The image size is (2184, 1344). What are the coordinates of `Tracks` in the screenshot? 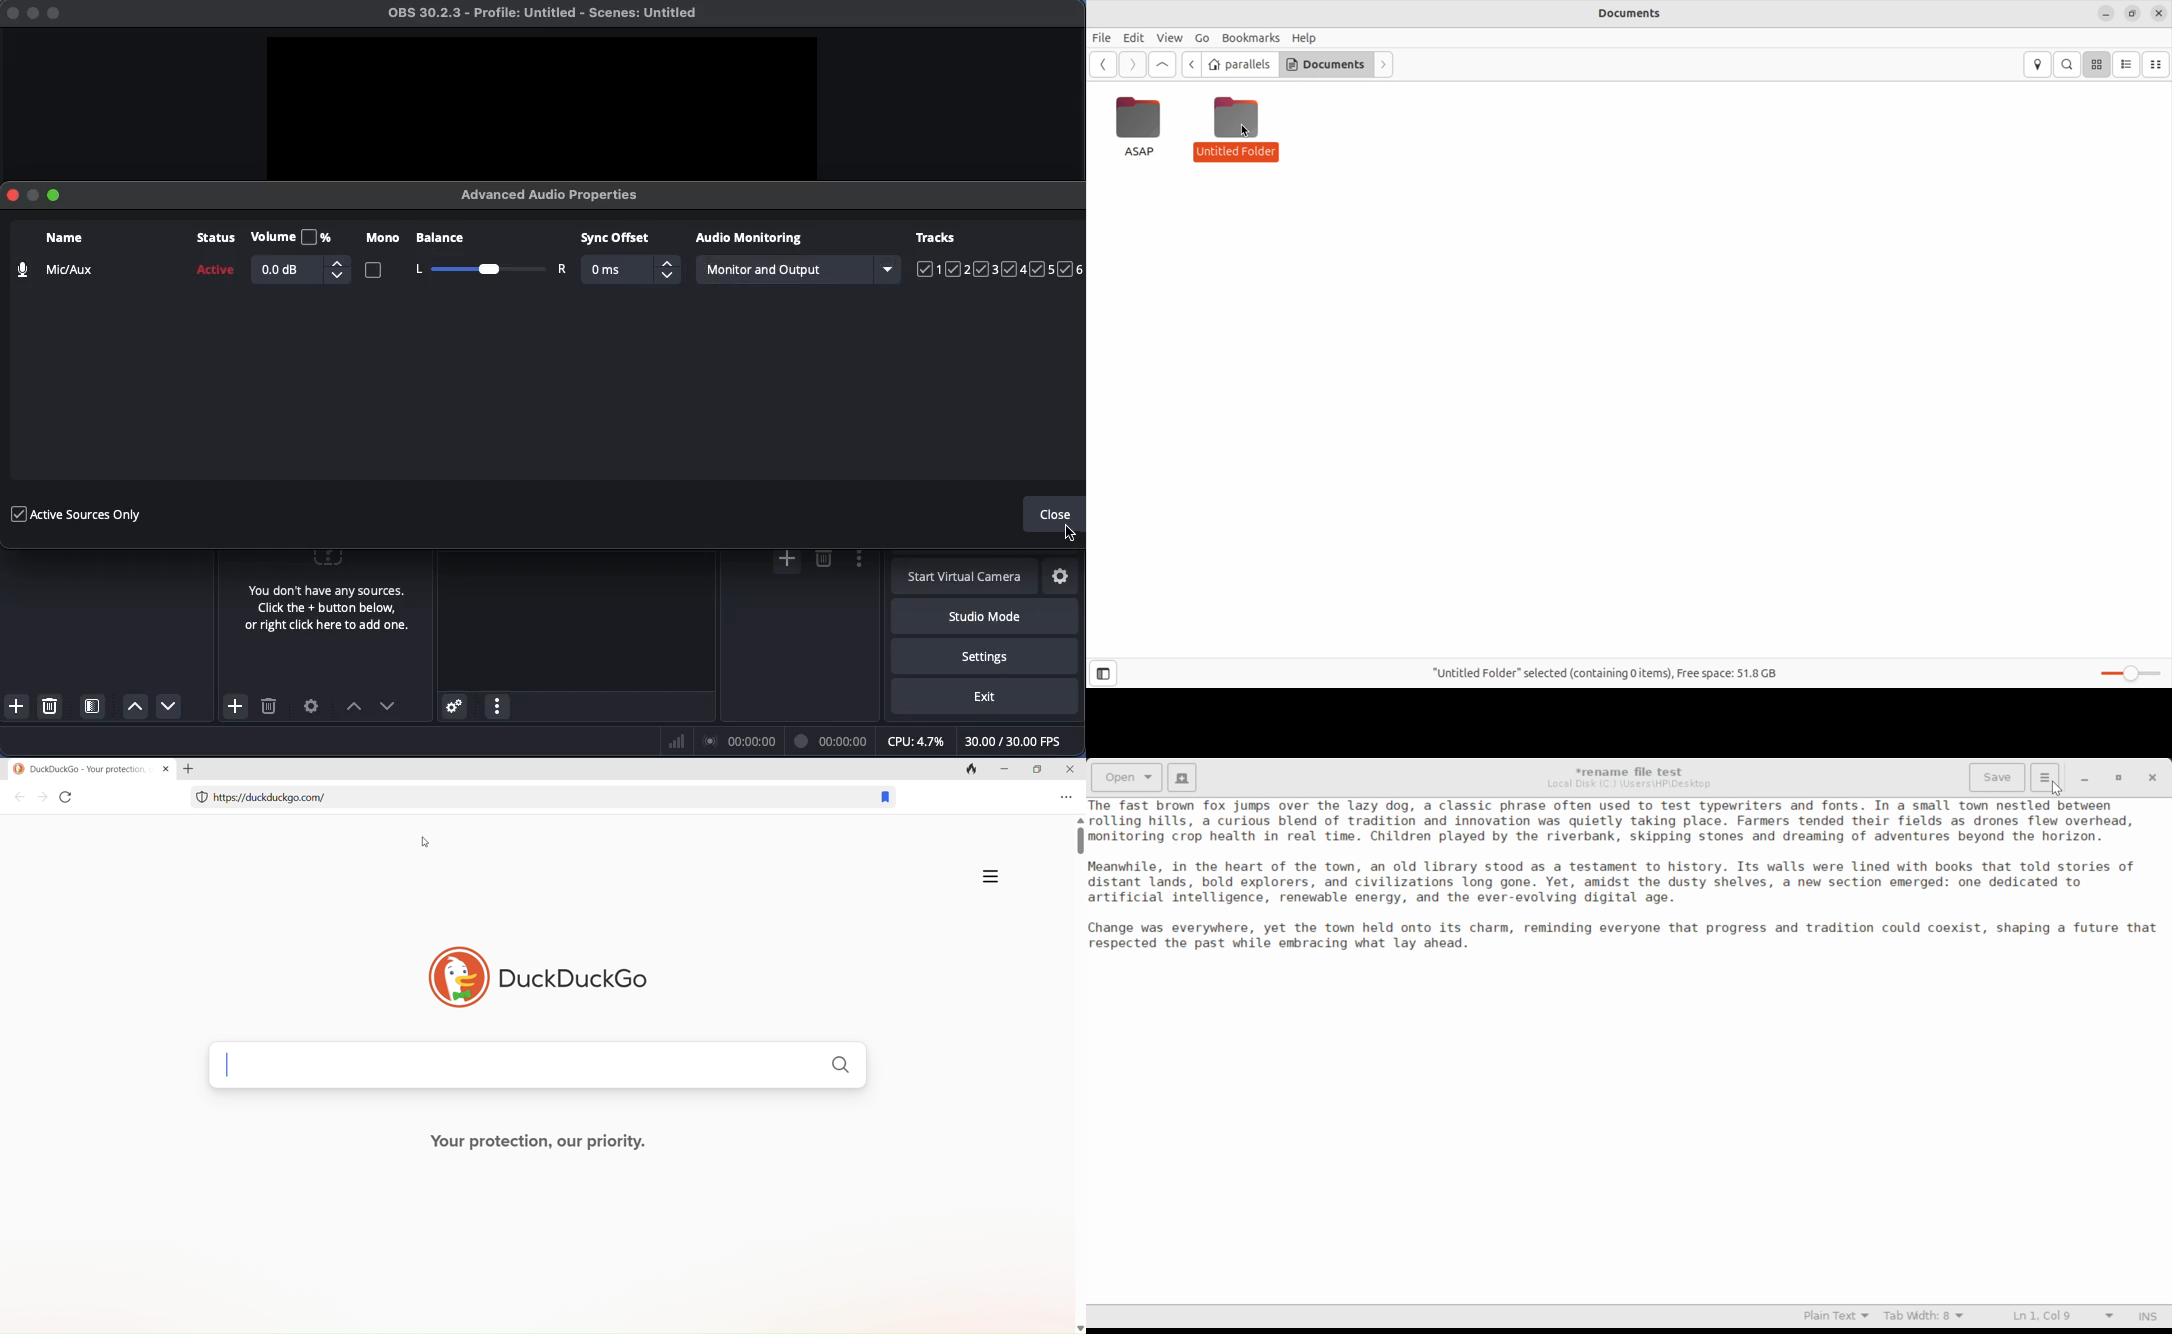 It's located at (1000, 254).